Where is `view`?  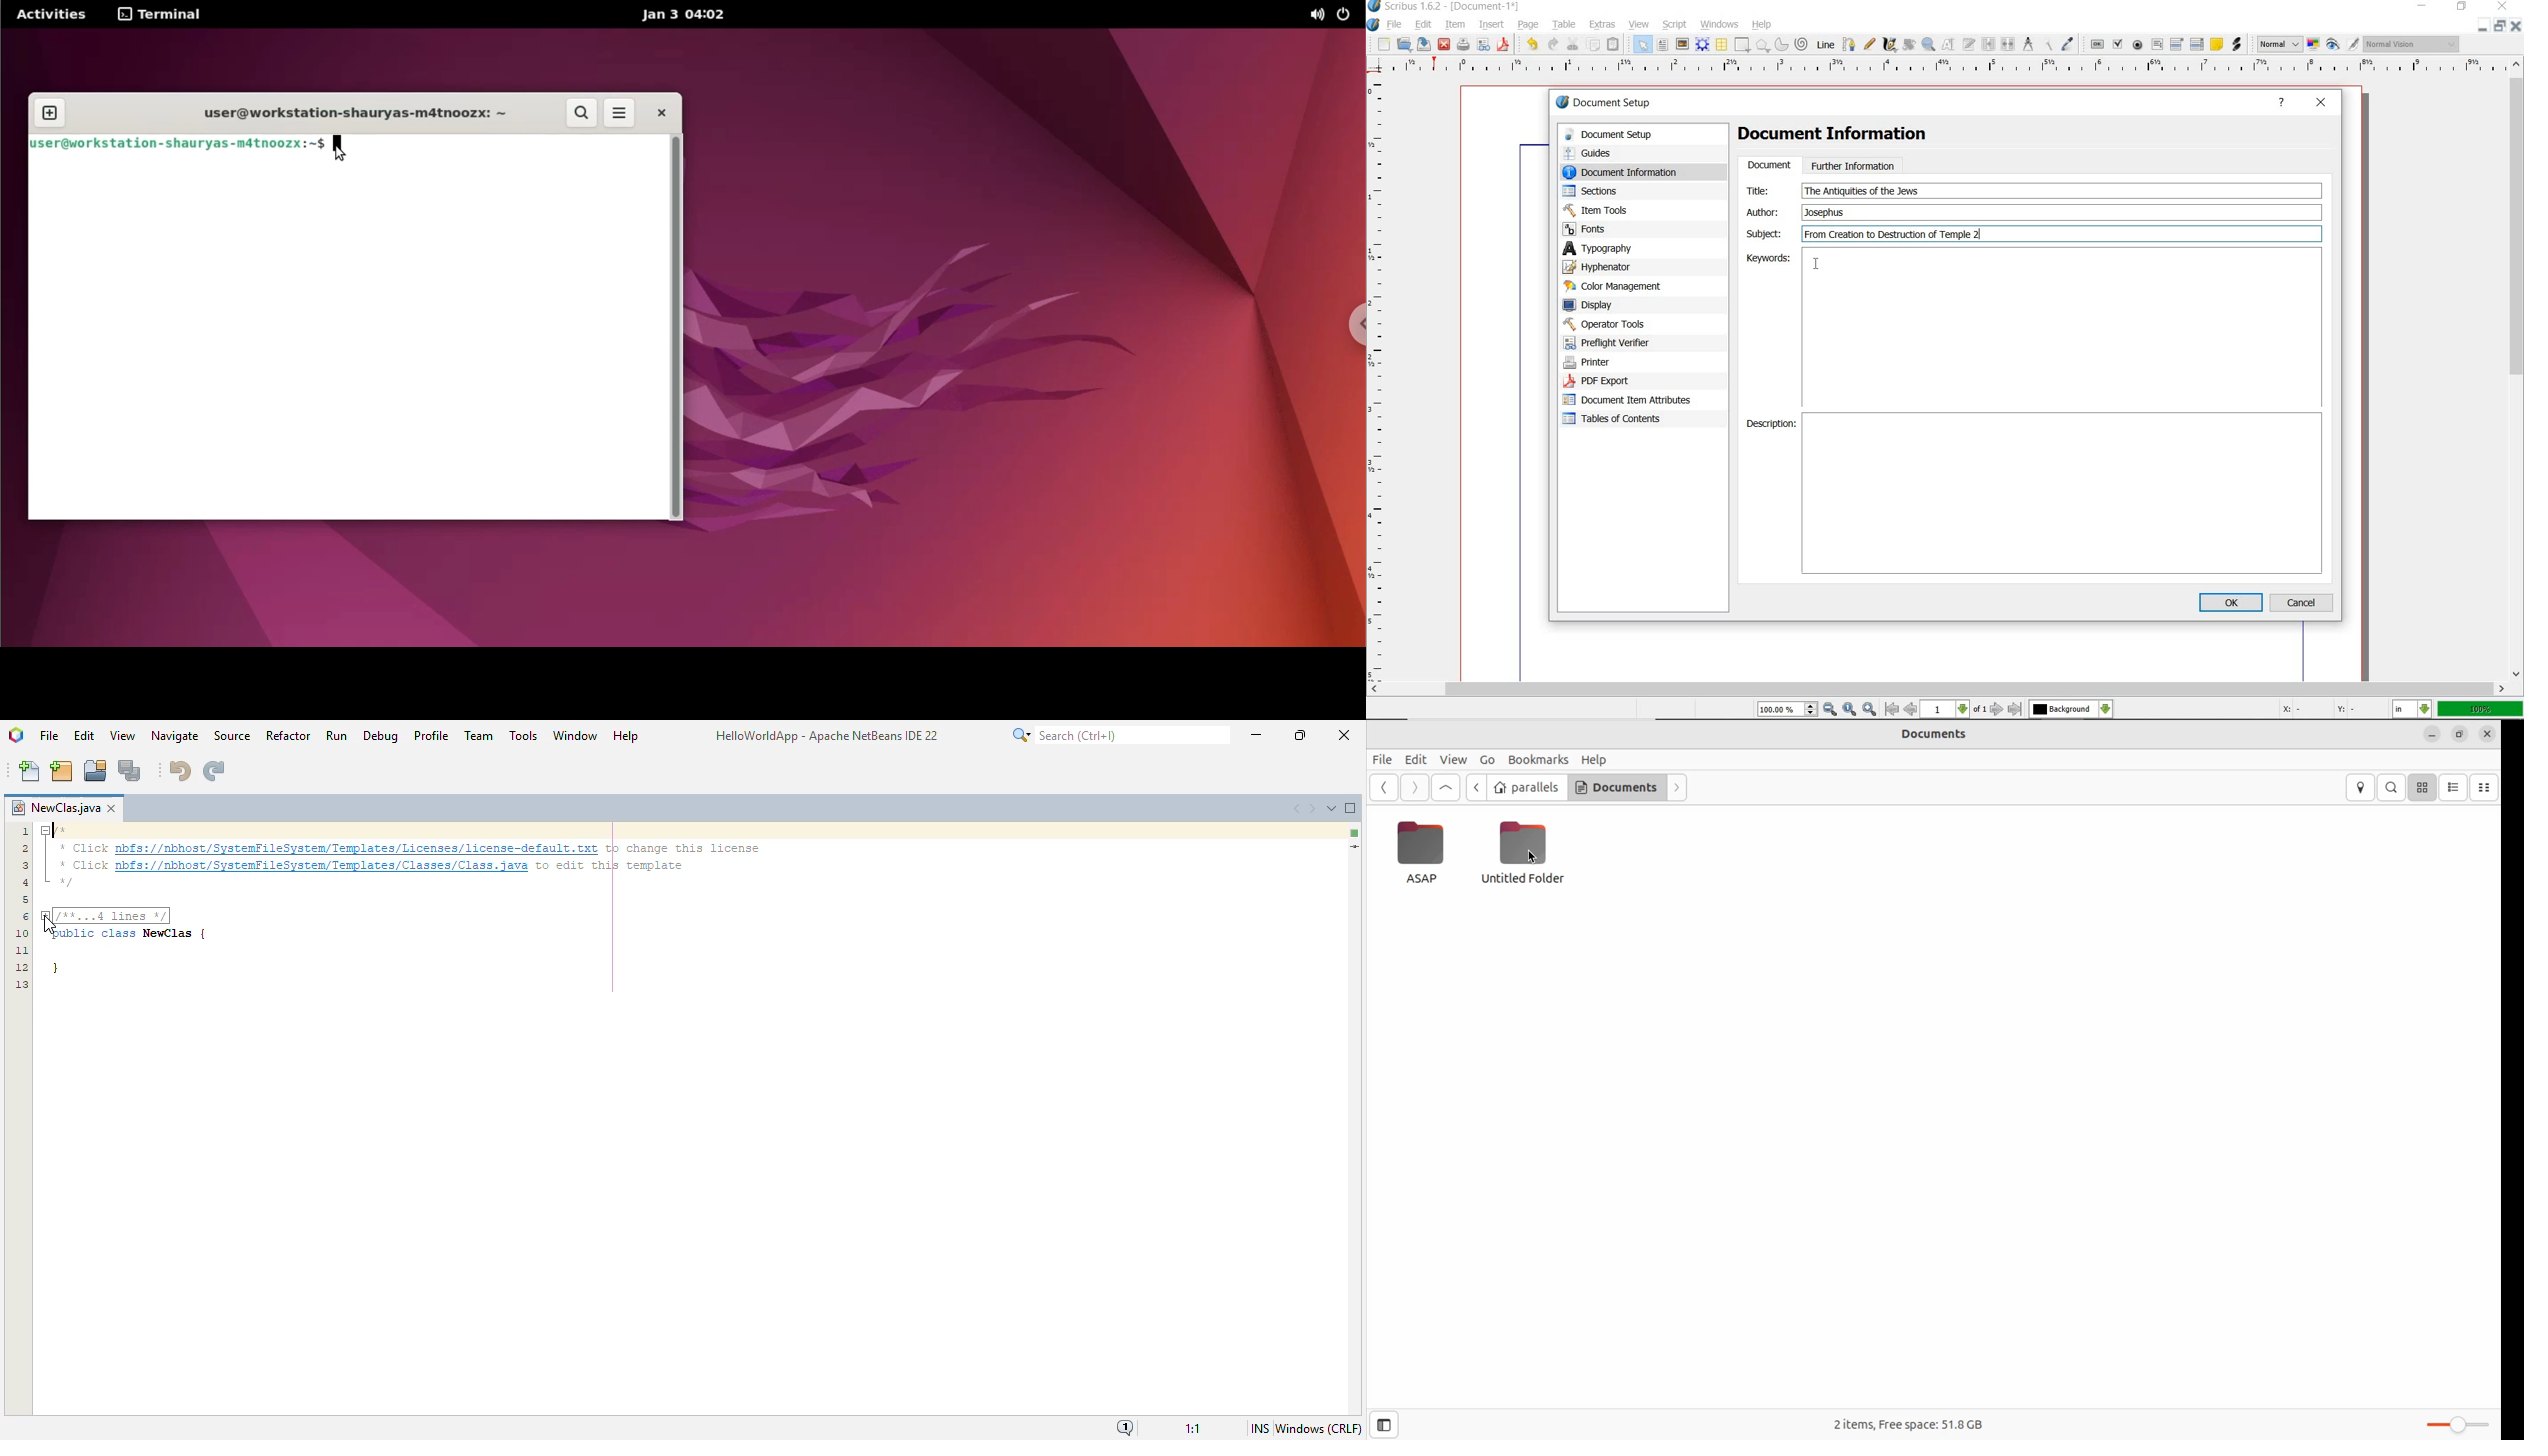 view is located at coordinates (1638, 24).